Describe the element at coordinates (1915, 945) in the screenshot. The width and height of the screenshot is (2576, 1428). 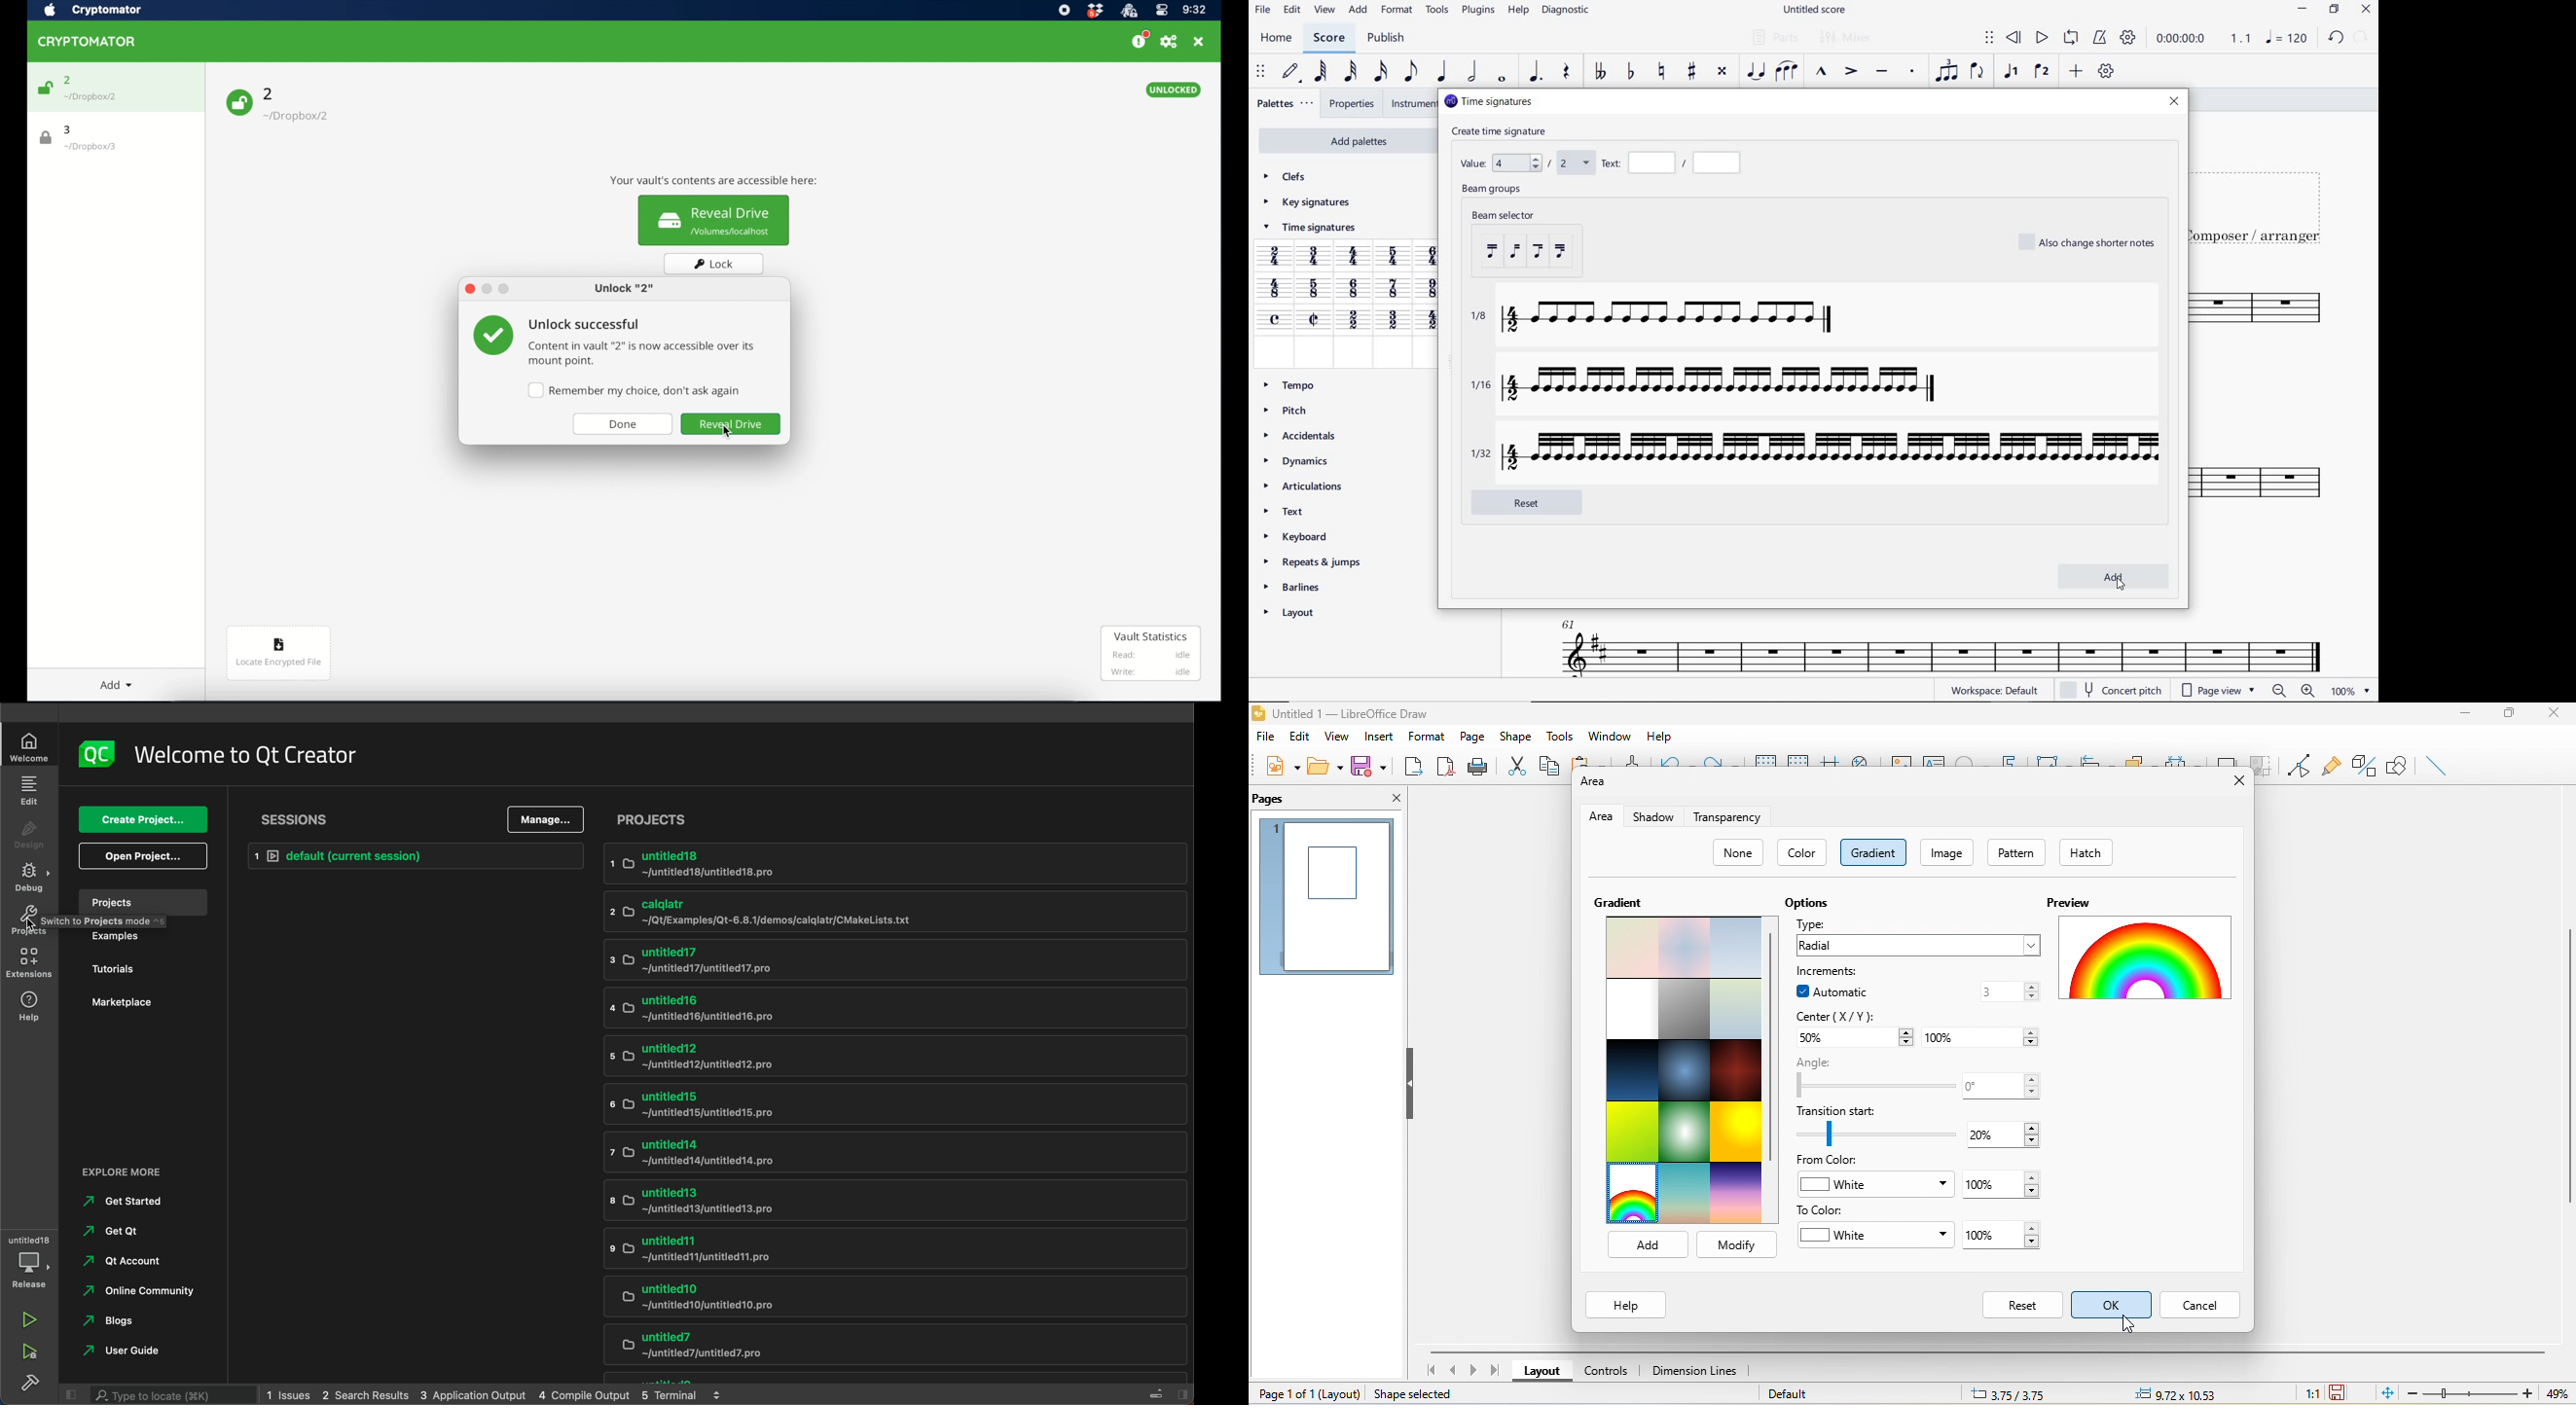
I see `radial` at that location.